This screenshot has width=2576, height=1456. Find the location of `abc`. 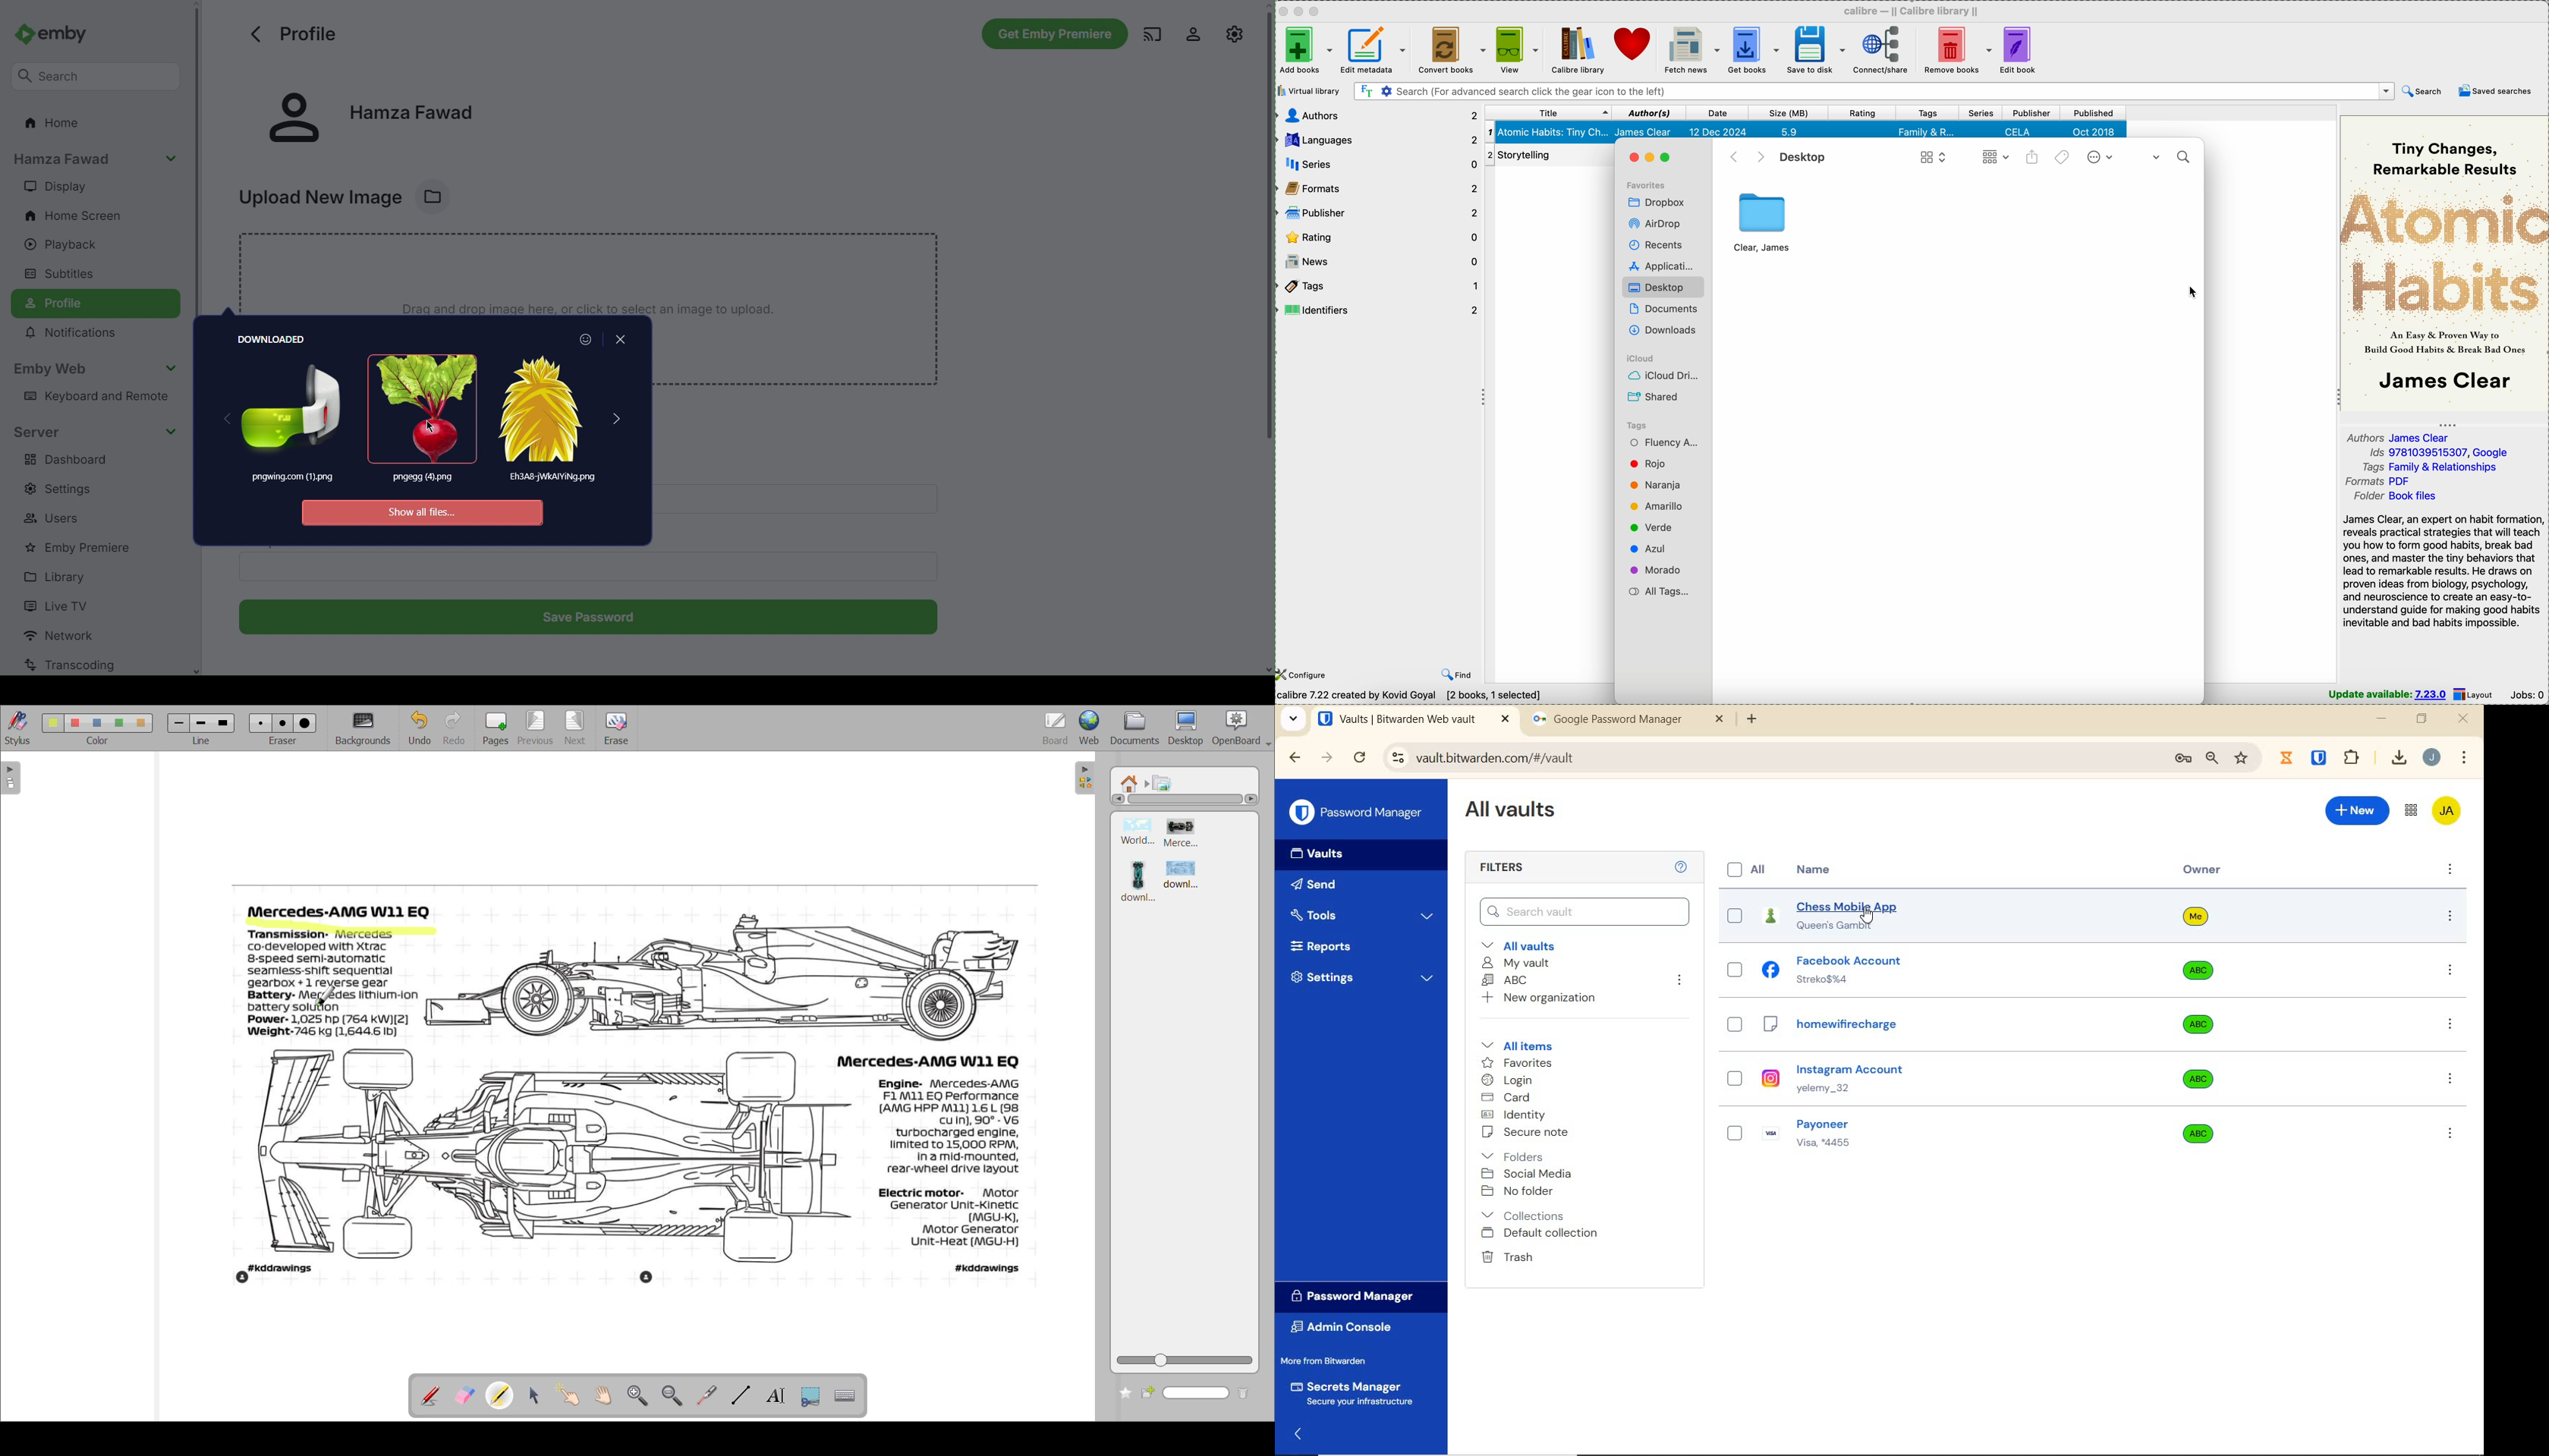

abc is located at coordinates (2197, 1080).